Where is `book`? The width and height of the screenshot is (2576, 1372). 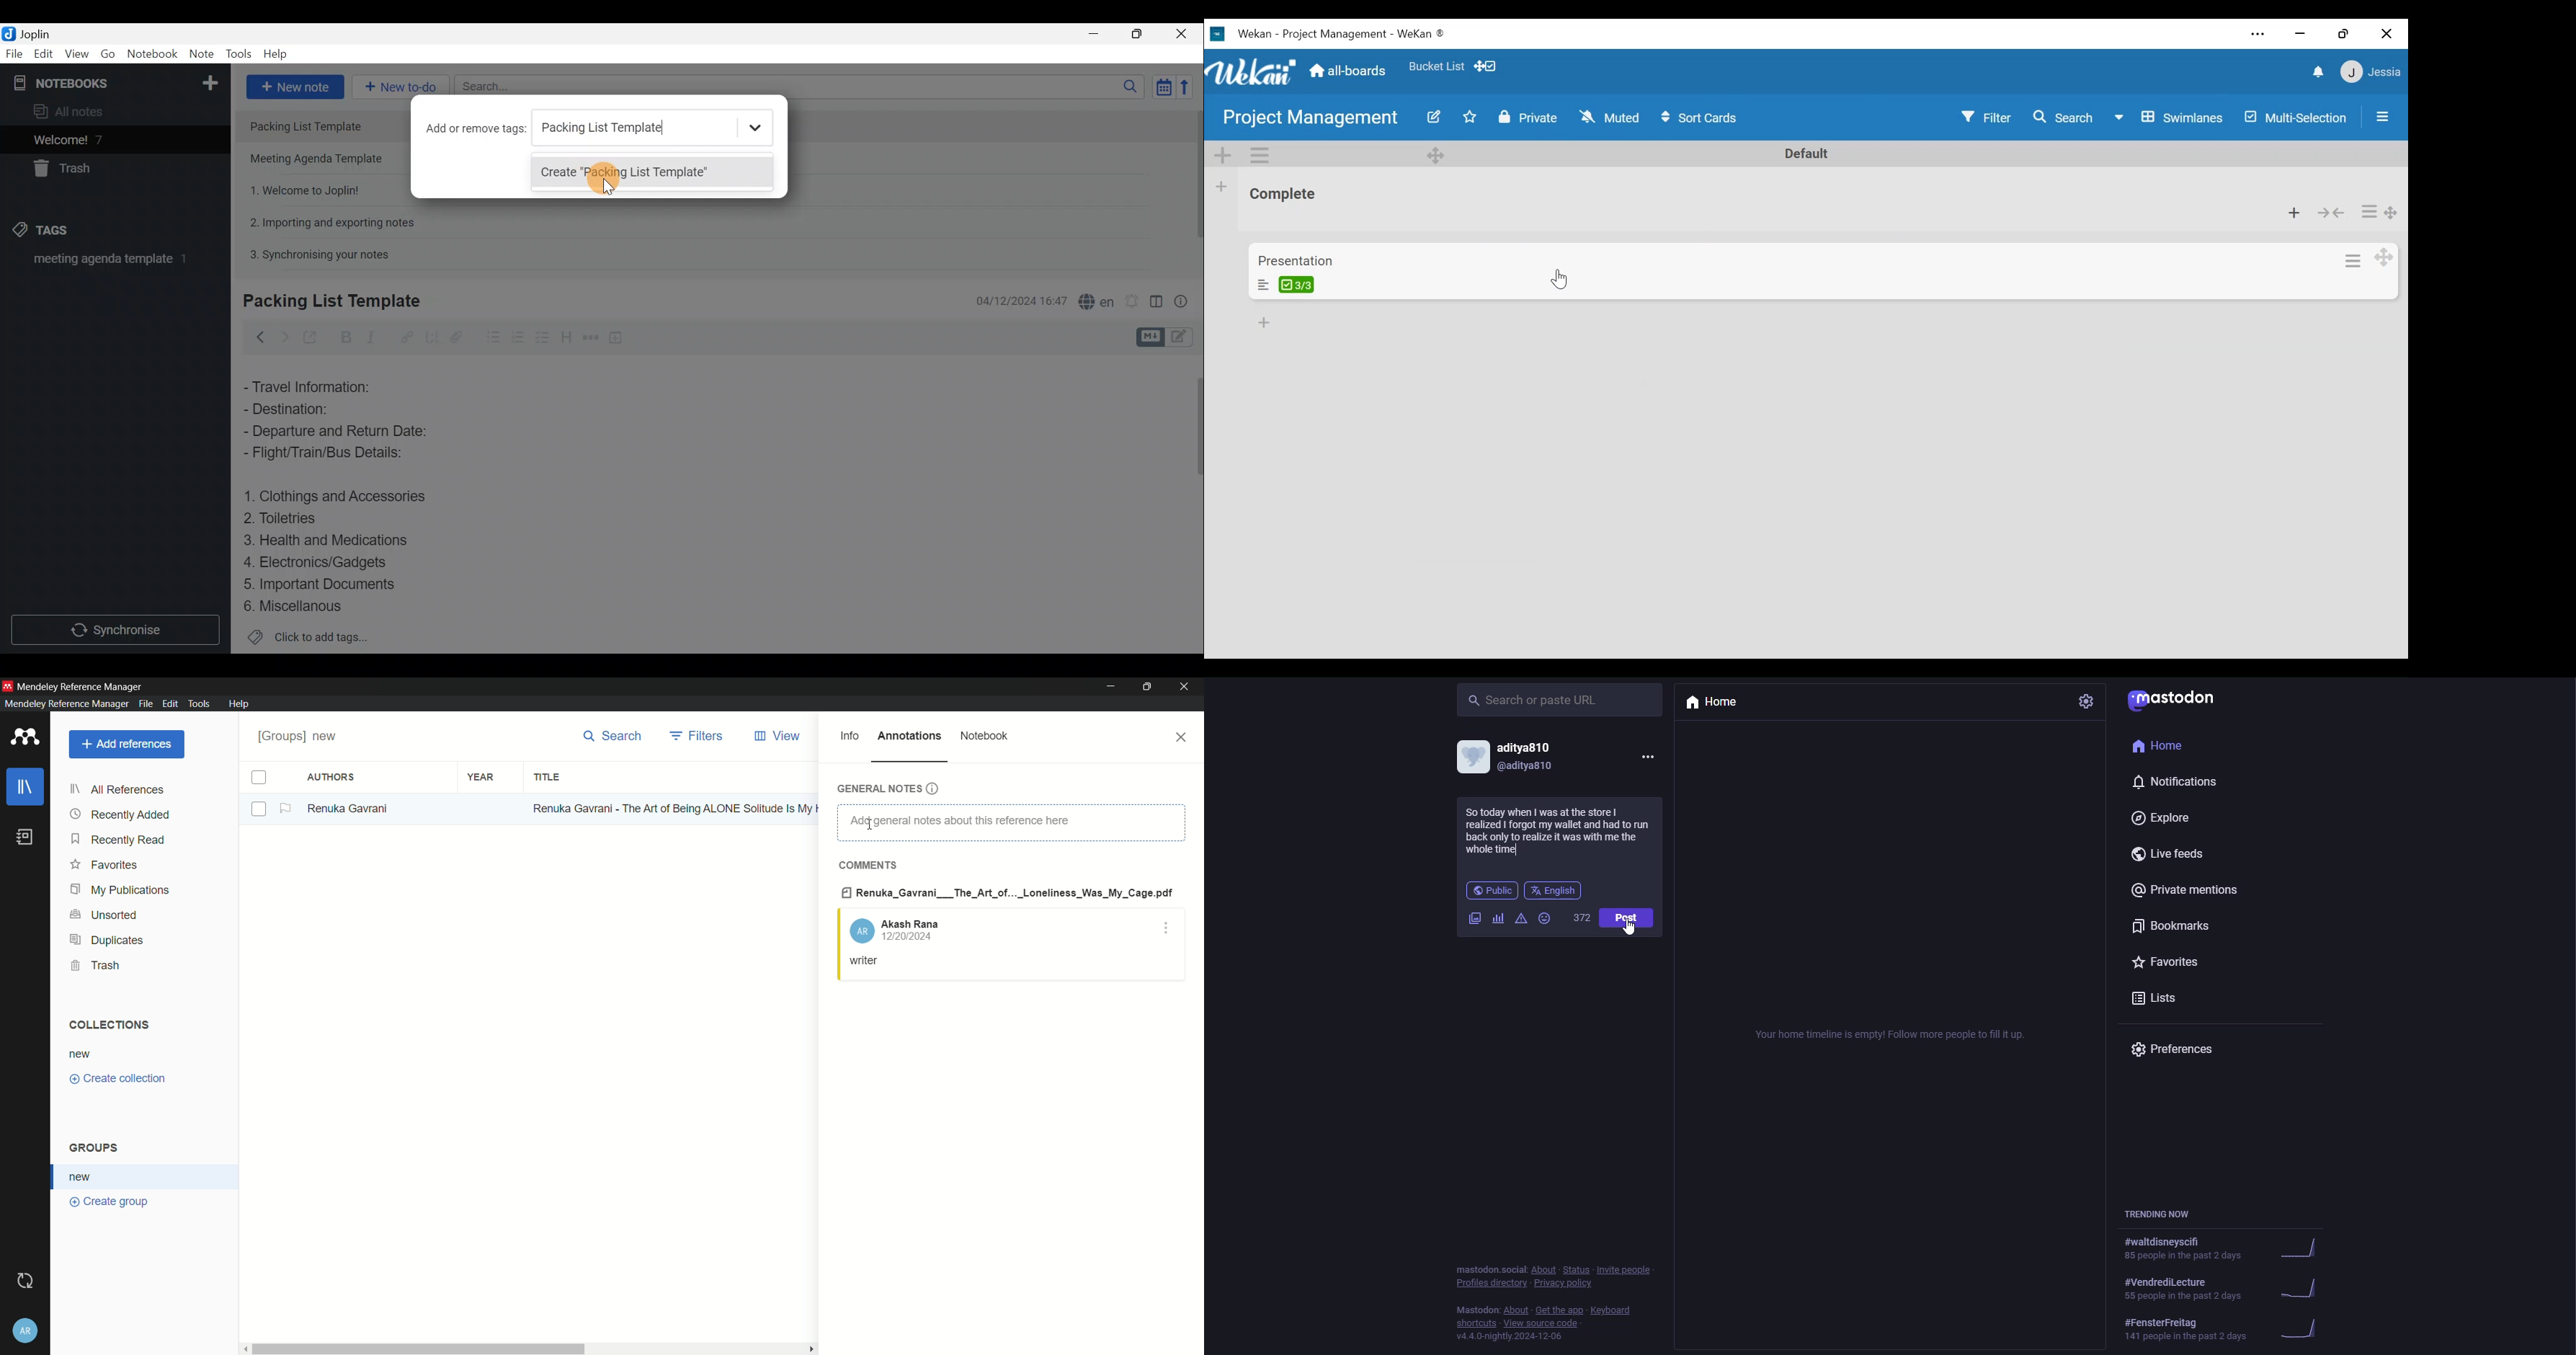 book is located at coordinates (25, 837).